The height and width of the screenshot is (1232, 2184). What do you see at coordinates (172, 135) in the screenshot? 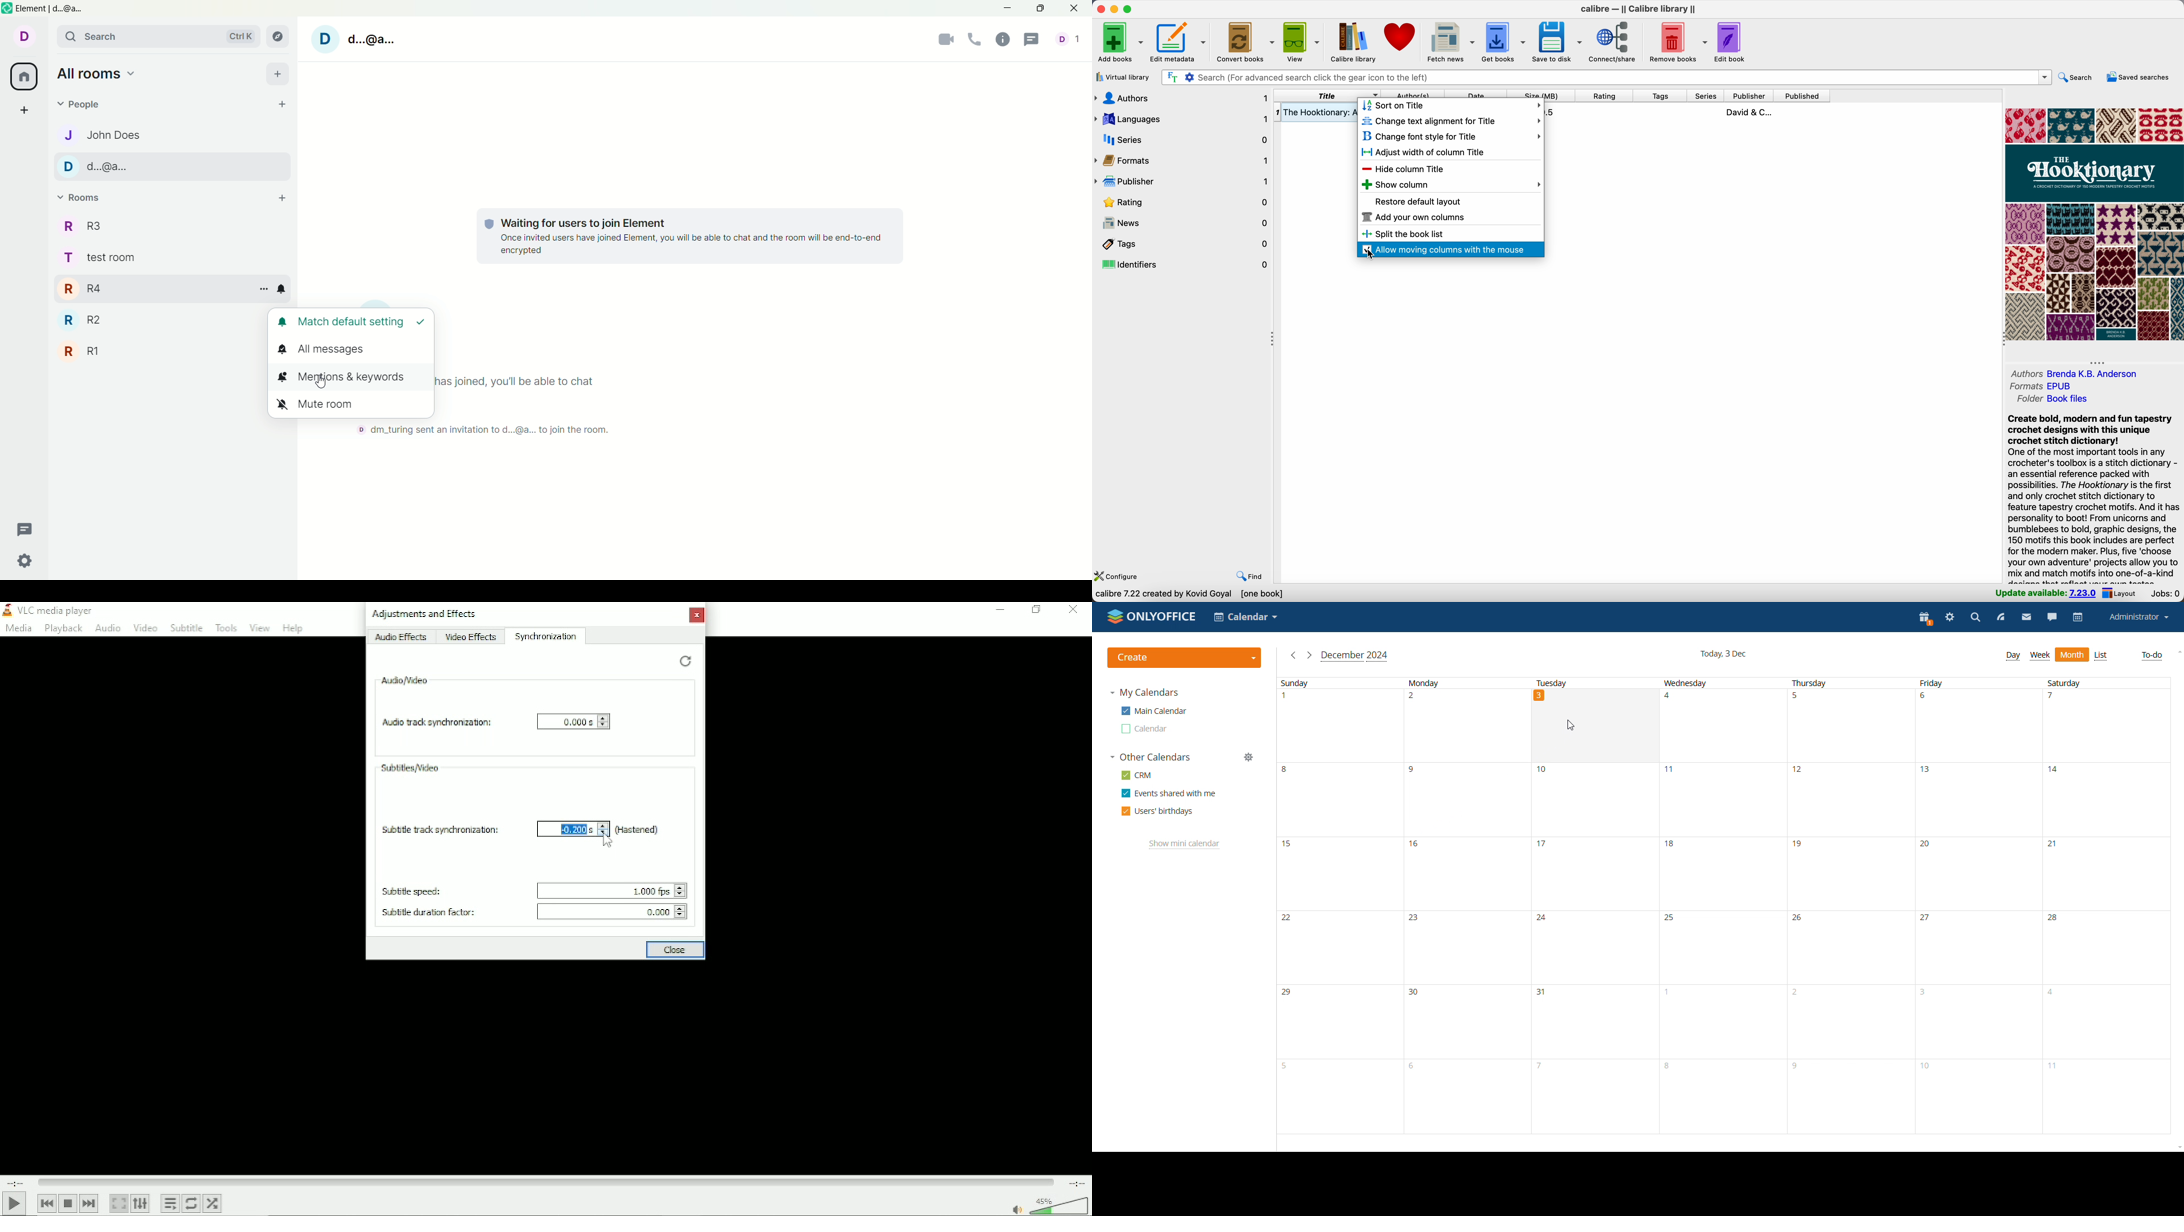
I see `John Does, chat 1` at bounding box center [172, 135].